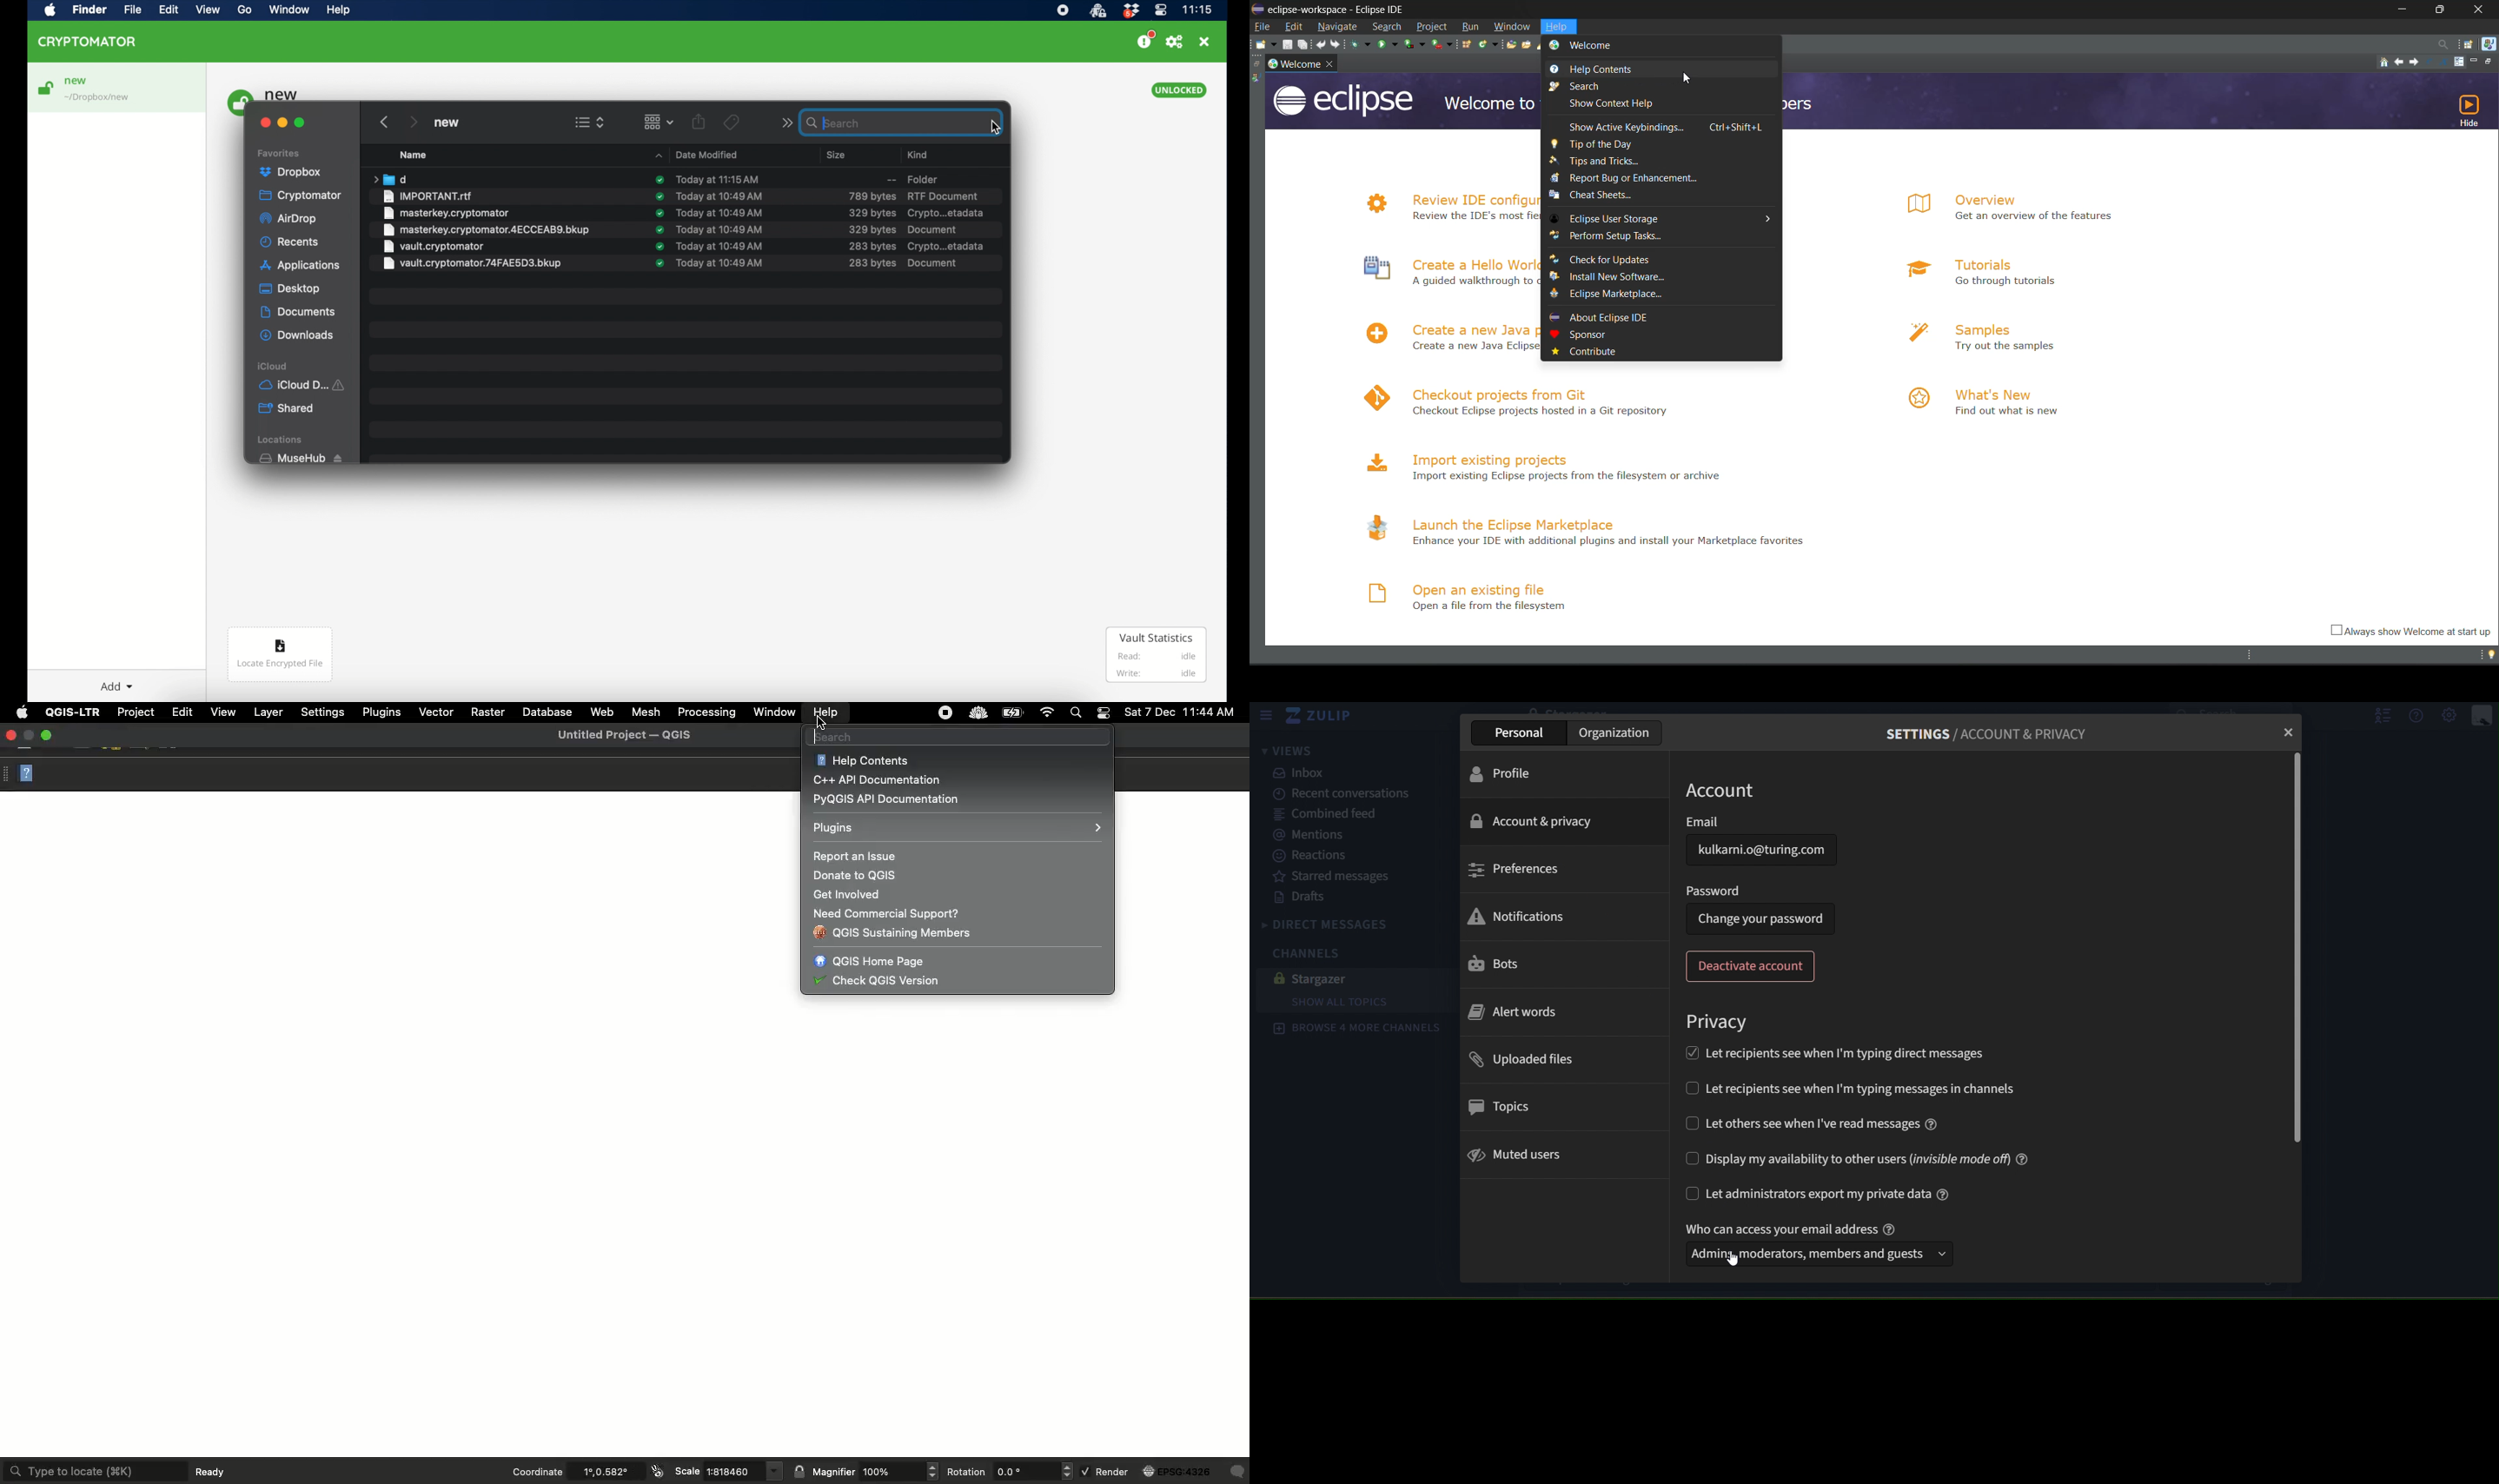  What do you see at coordinates (1515, 1014) in the screenshot?
I see `alert words` at bounding box center [1515, 1014].